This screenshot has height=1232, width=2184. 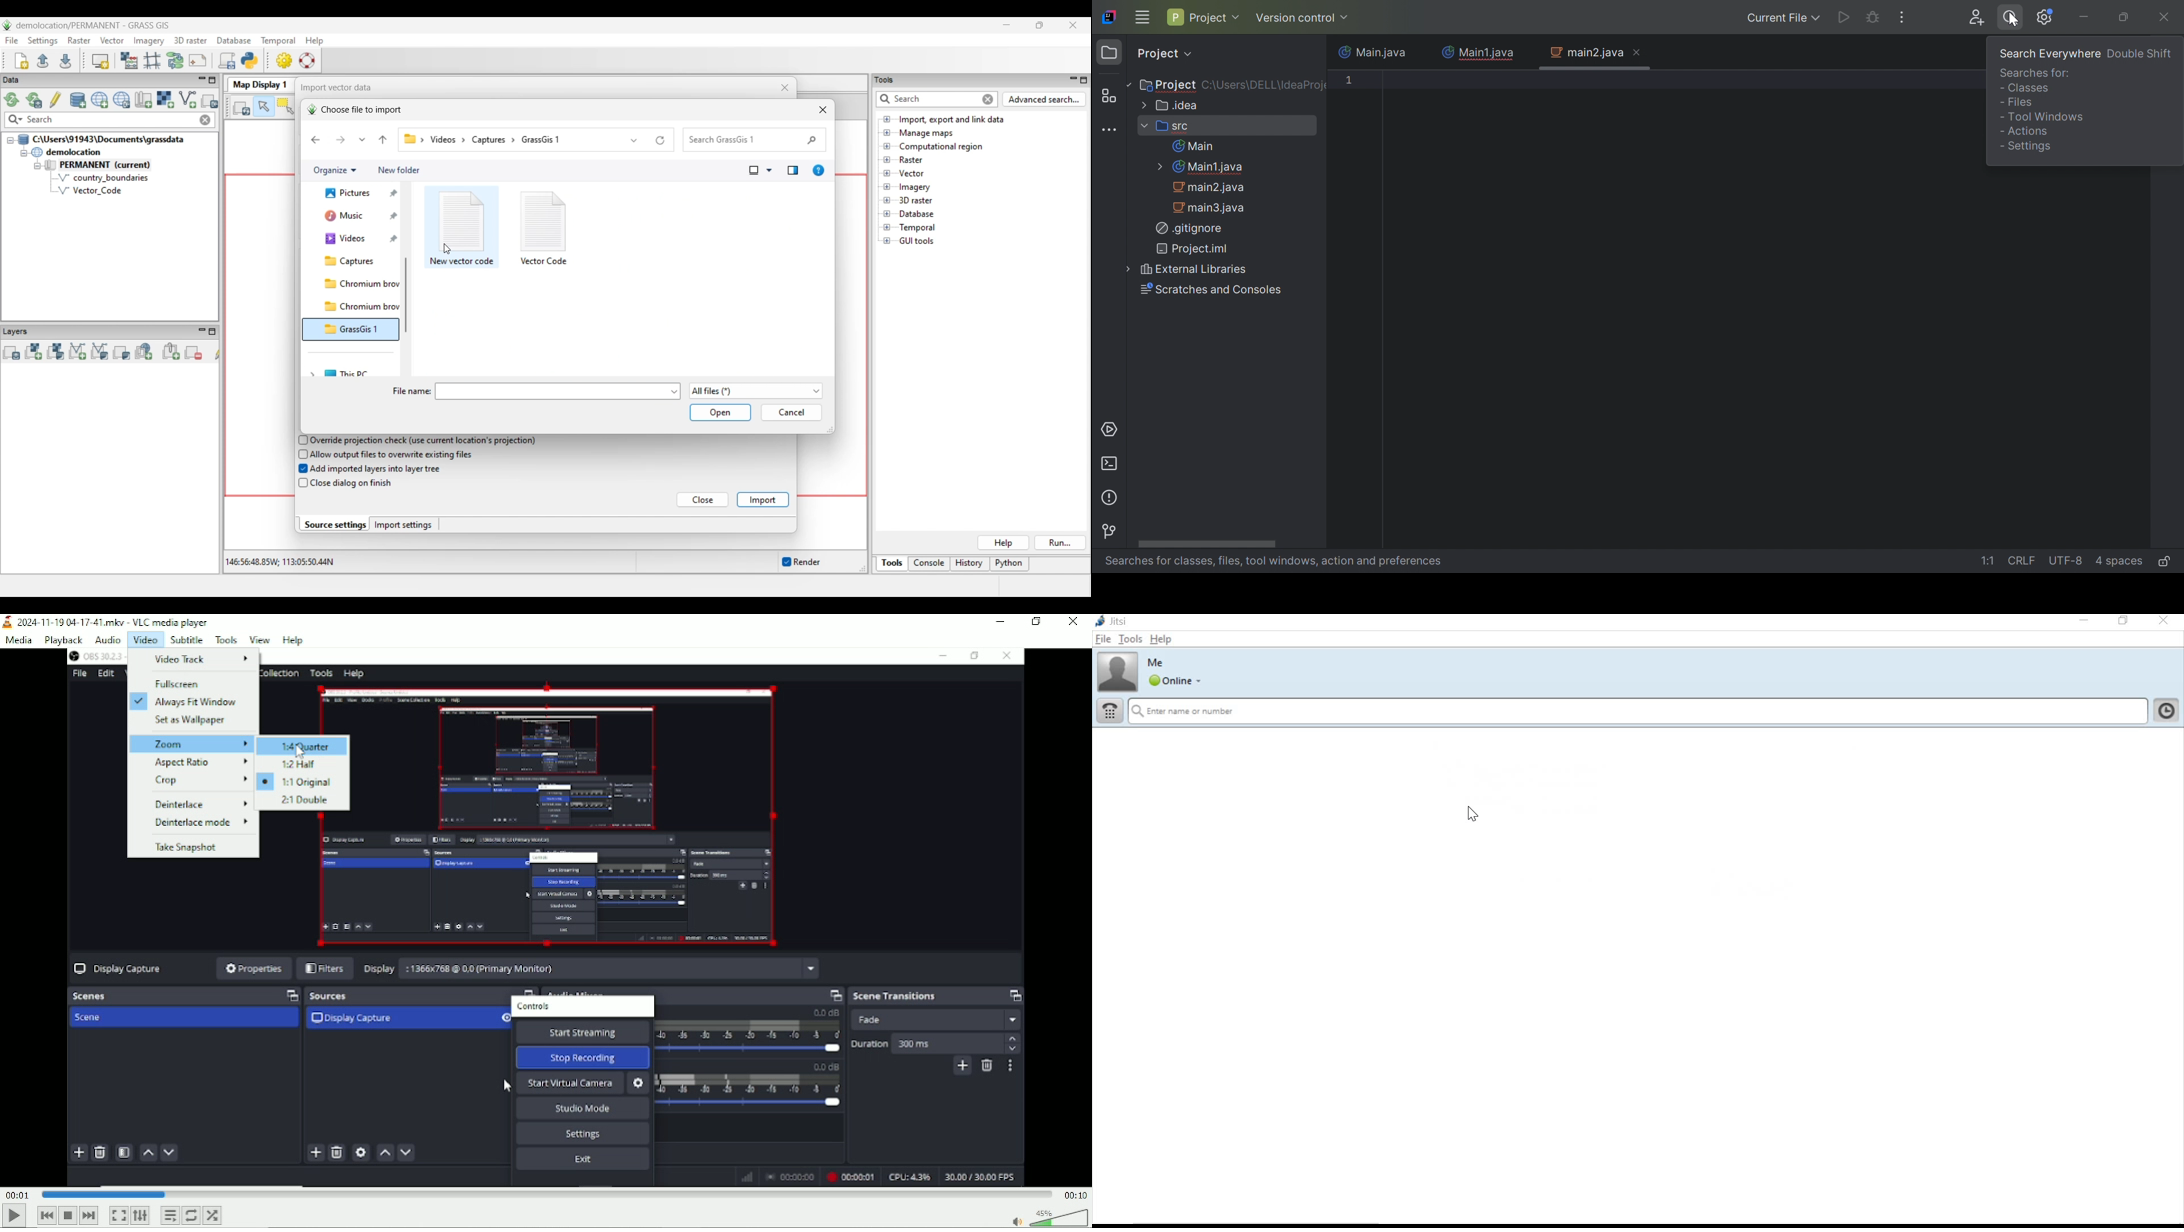 What do you see at coordinates (2016, 21) in the screenshot?
I see `Cursor` at bounding box center [2016, 21].